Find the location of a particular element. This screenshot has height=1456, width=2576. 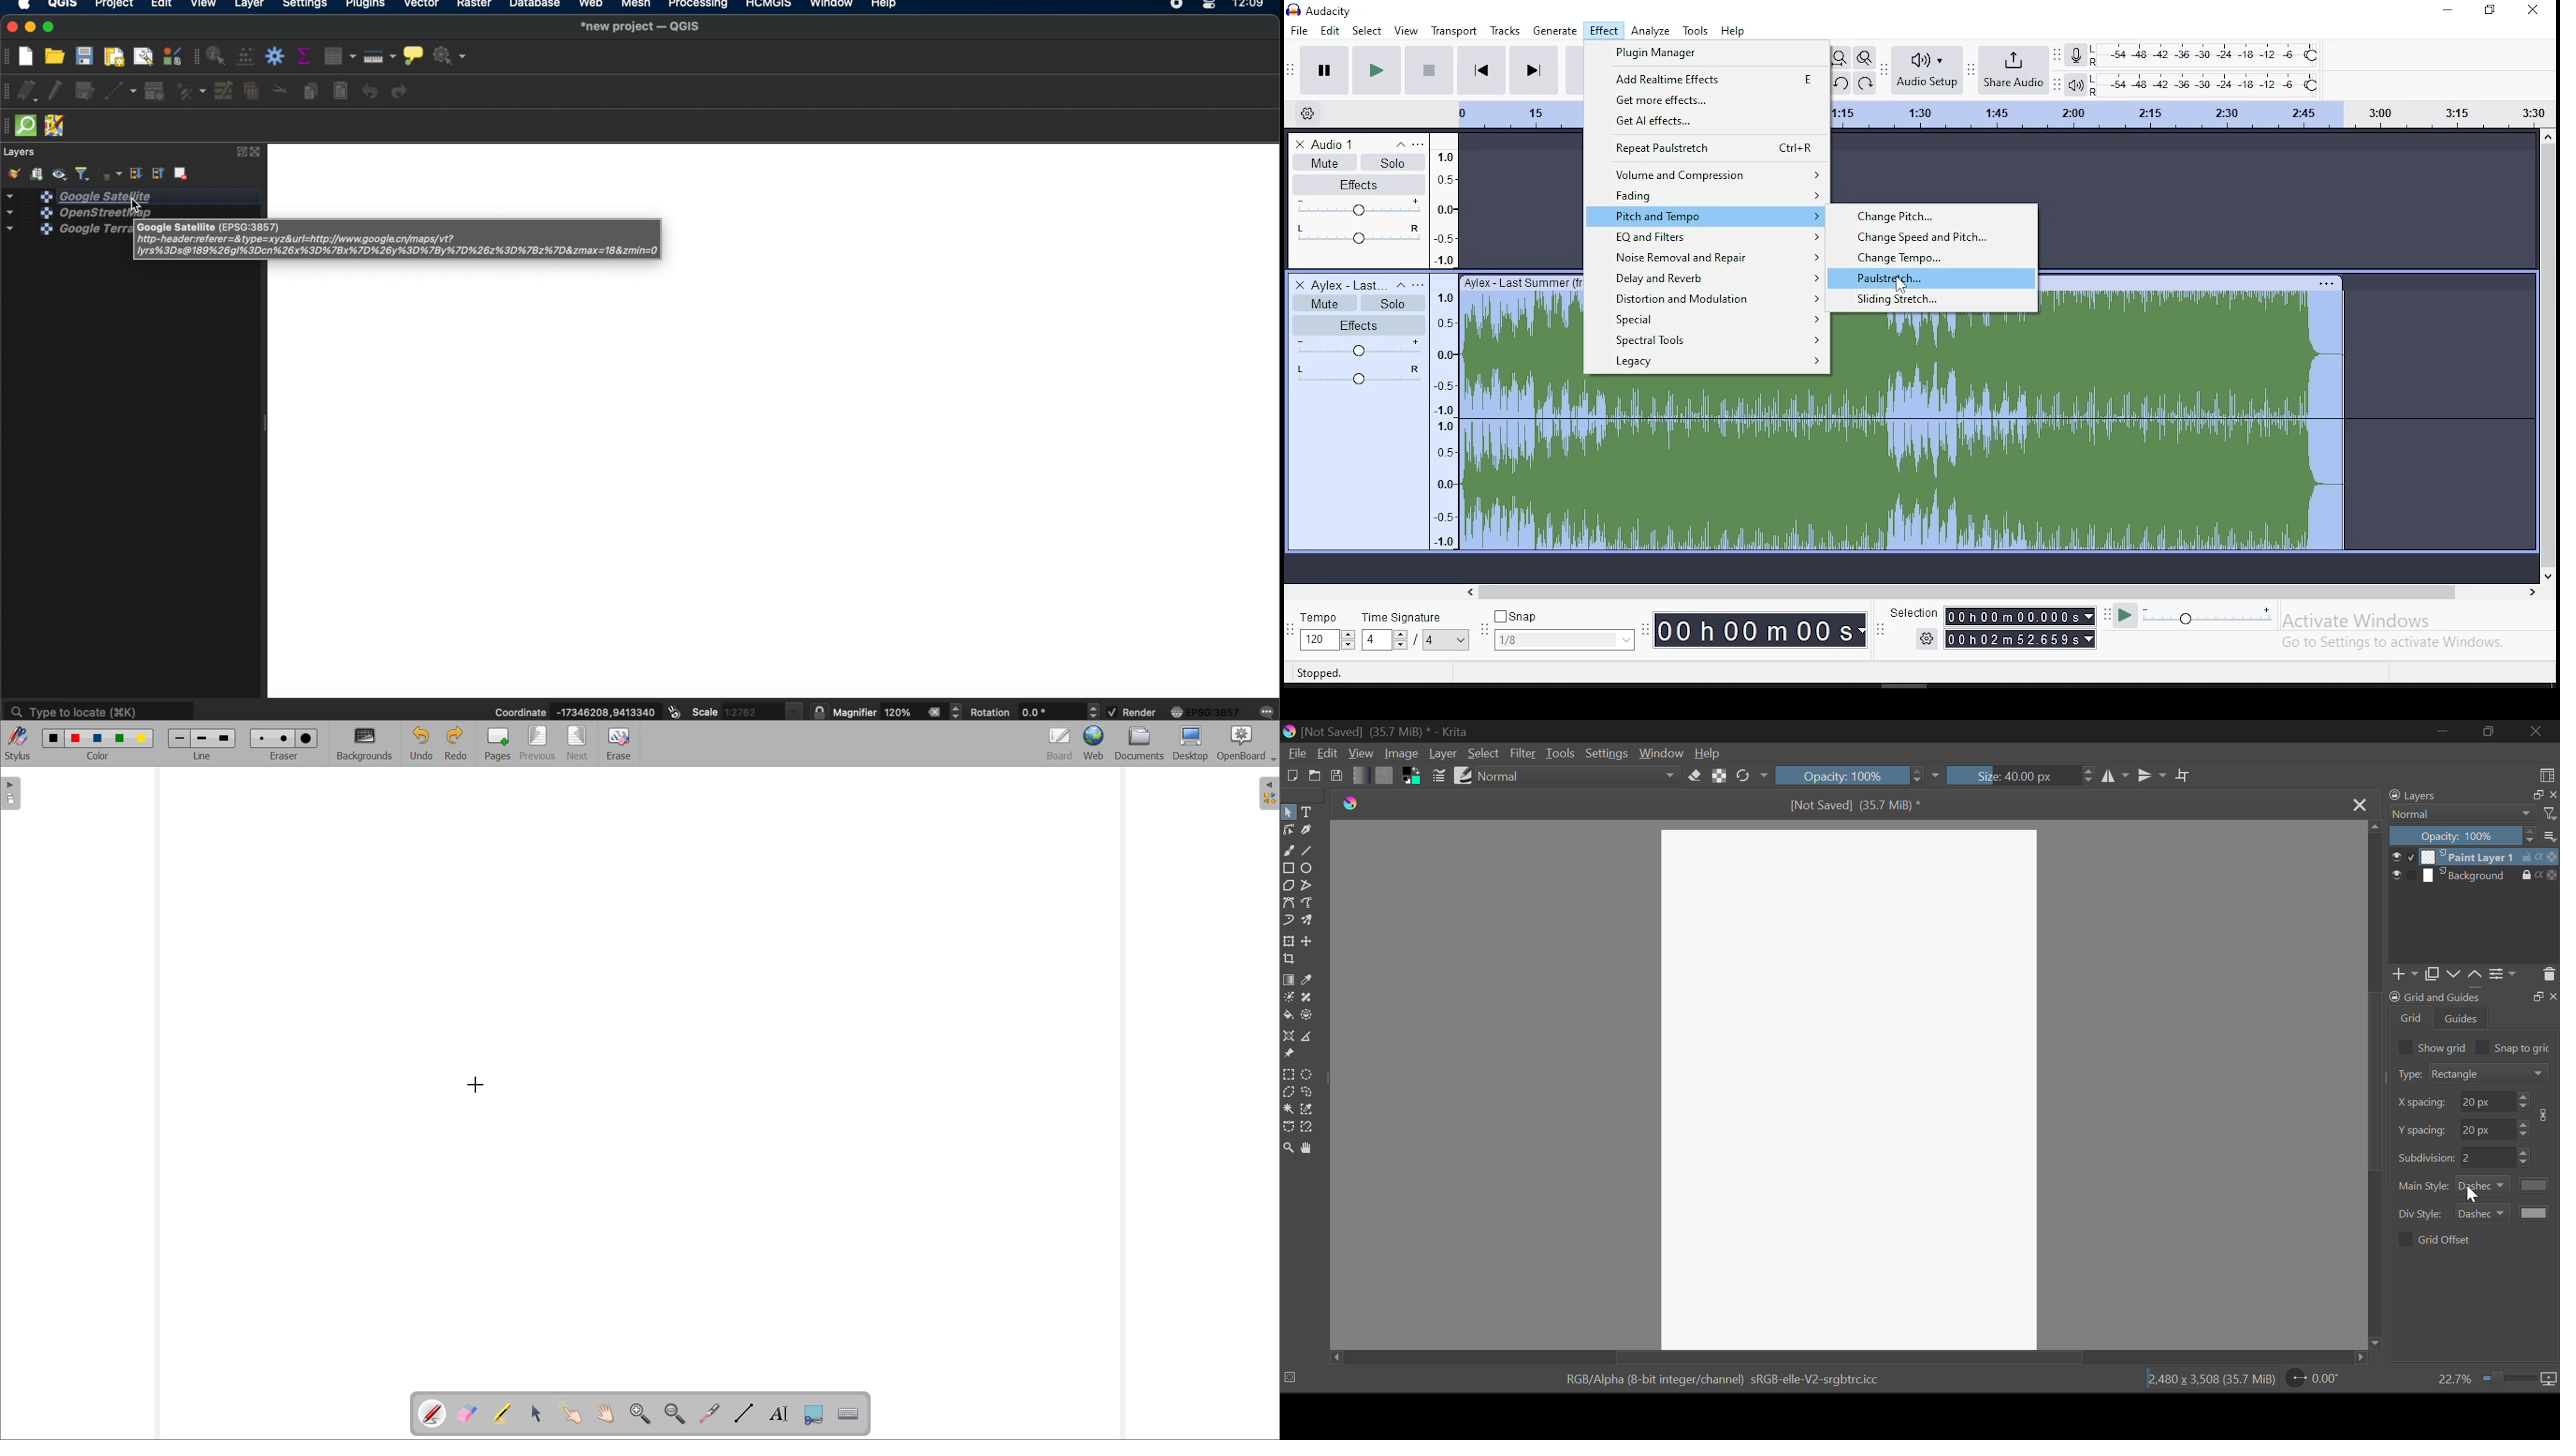

snap to grid is located at coordinates (2524, 1049).